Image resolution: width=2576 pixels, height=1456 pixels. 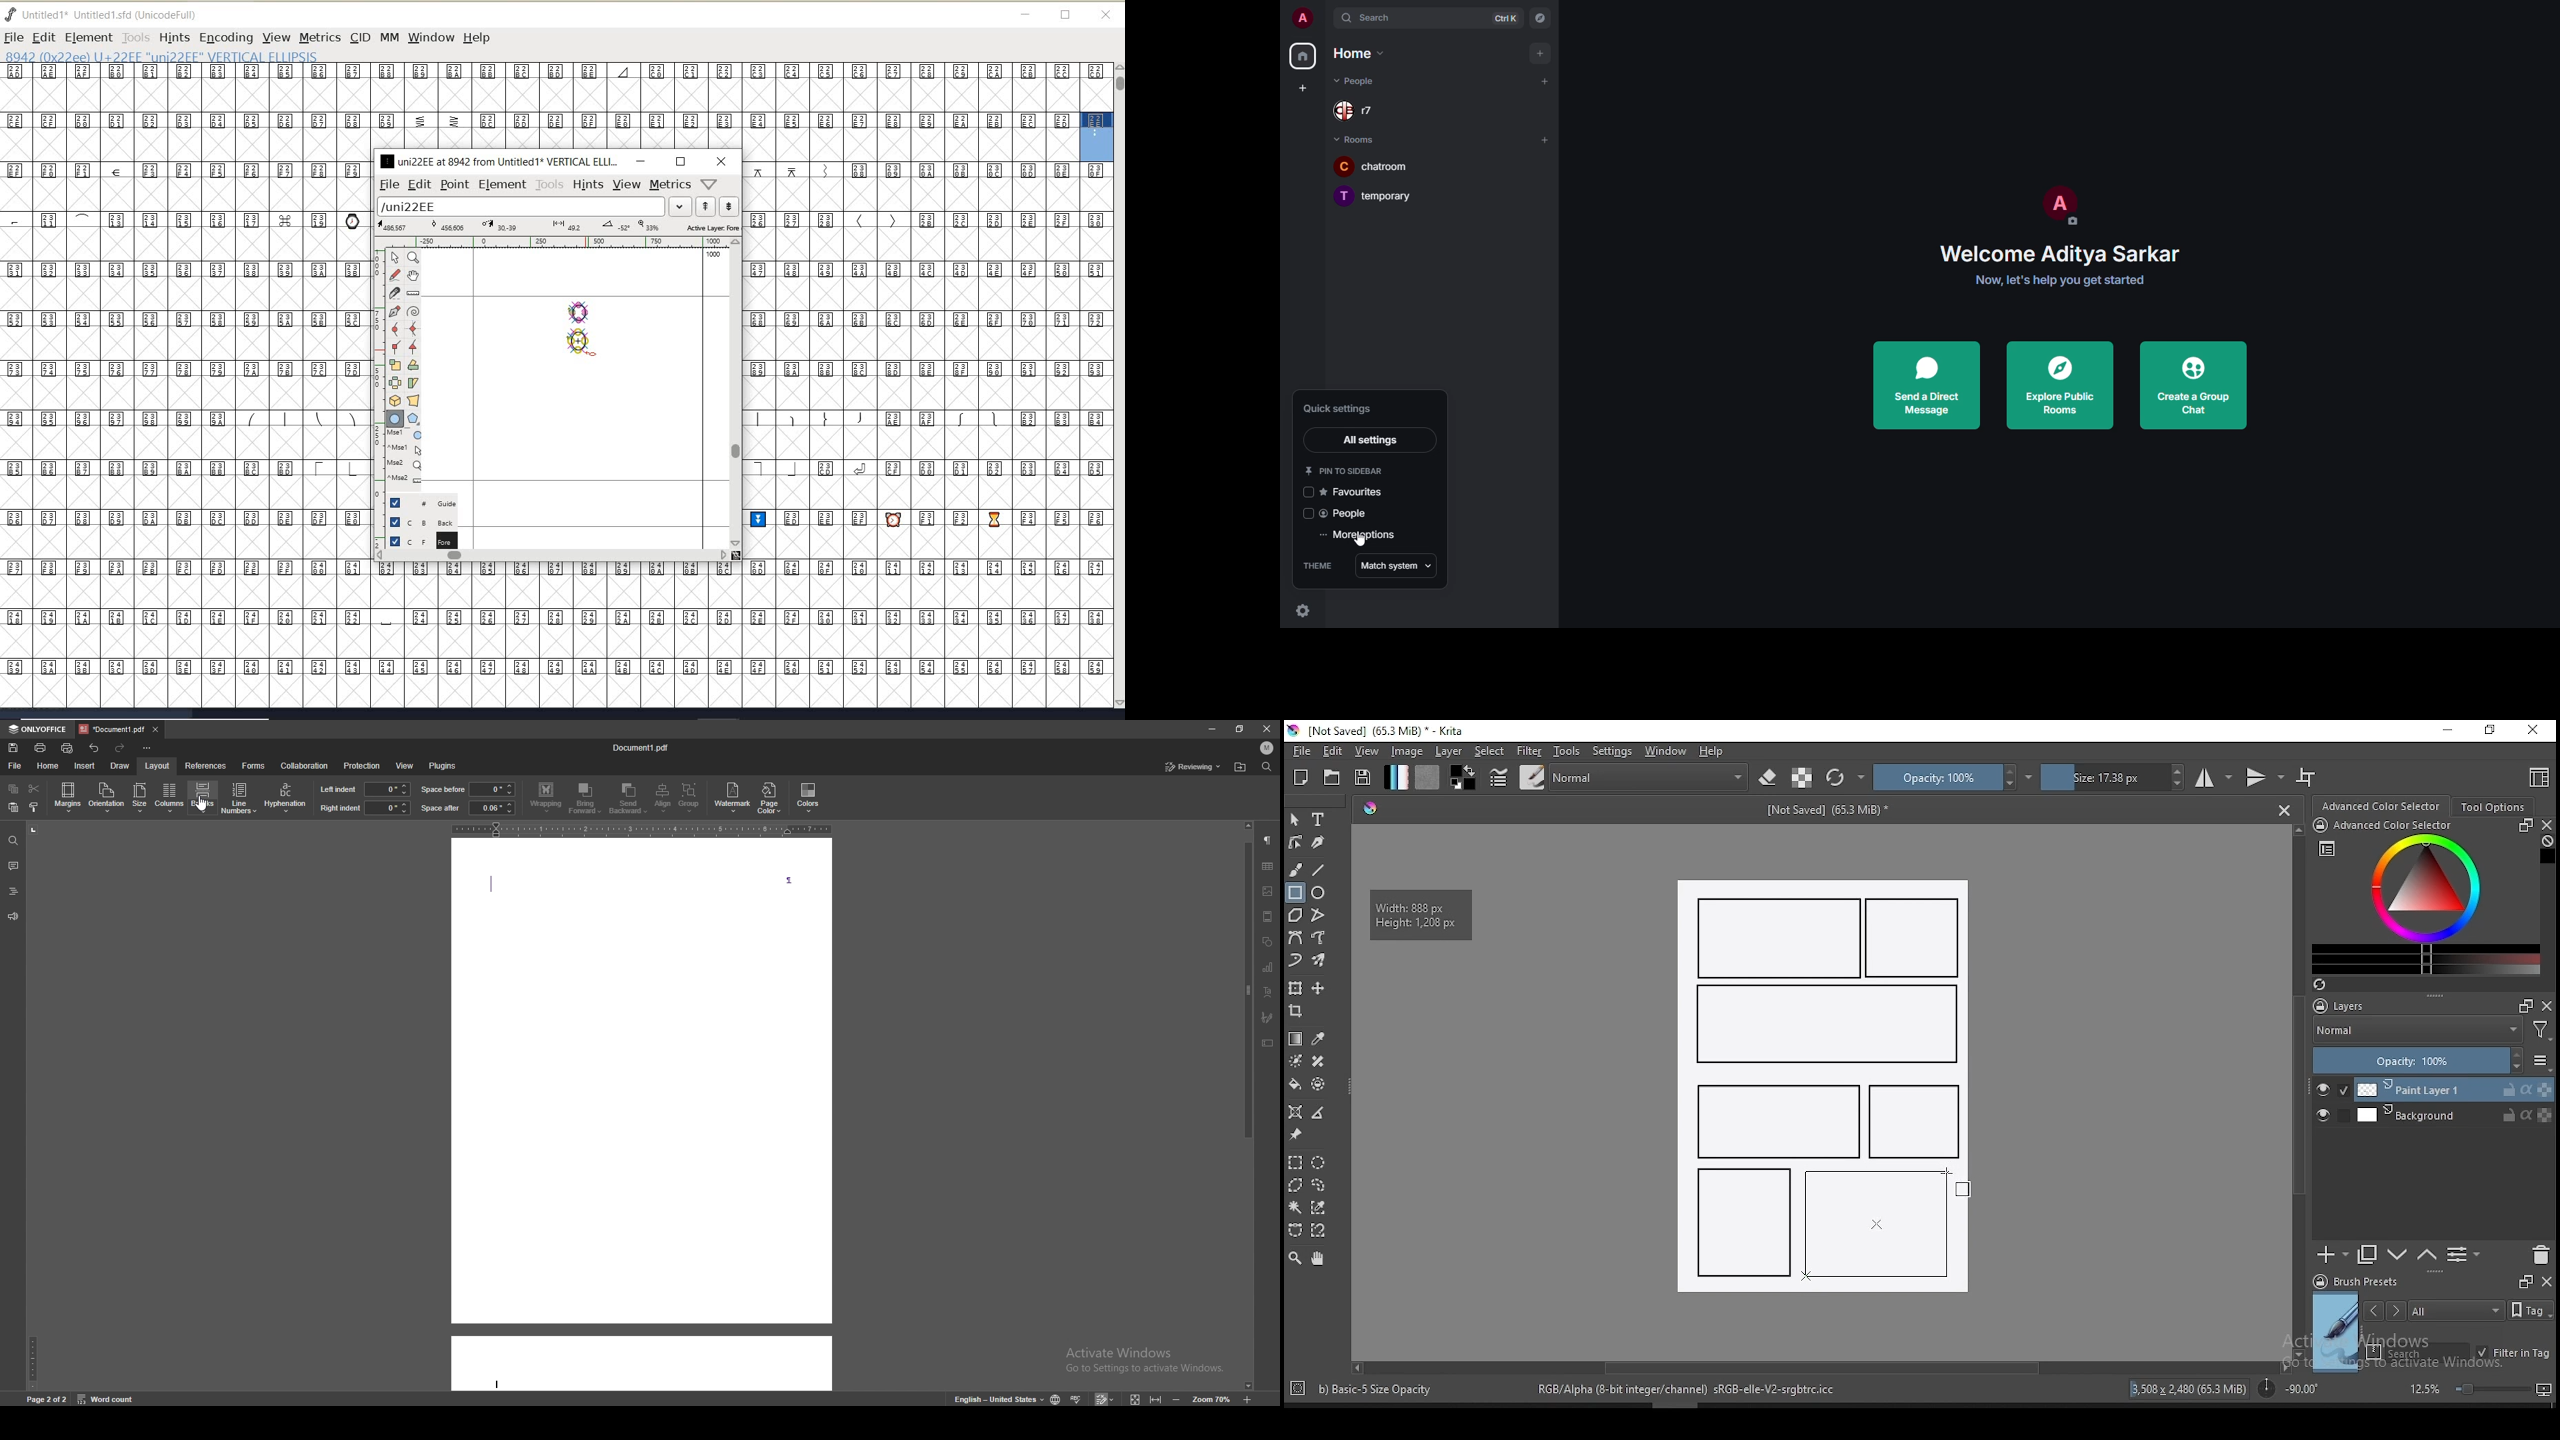 What do you see at coordinates (2547, 1005) in the screenshot?
I see `close docker` at bounding box center [2547, 1005].